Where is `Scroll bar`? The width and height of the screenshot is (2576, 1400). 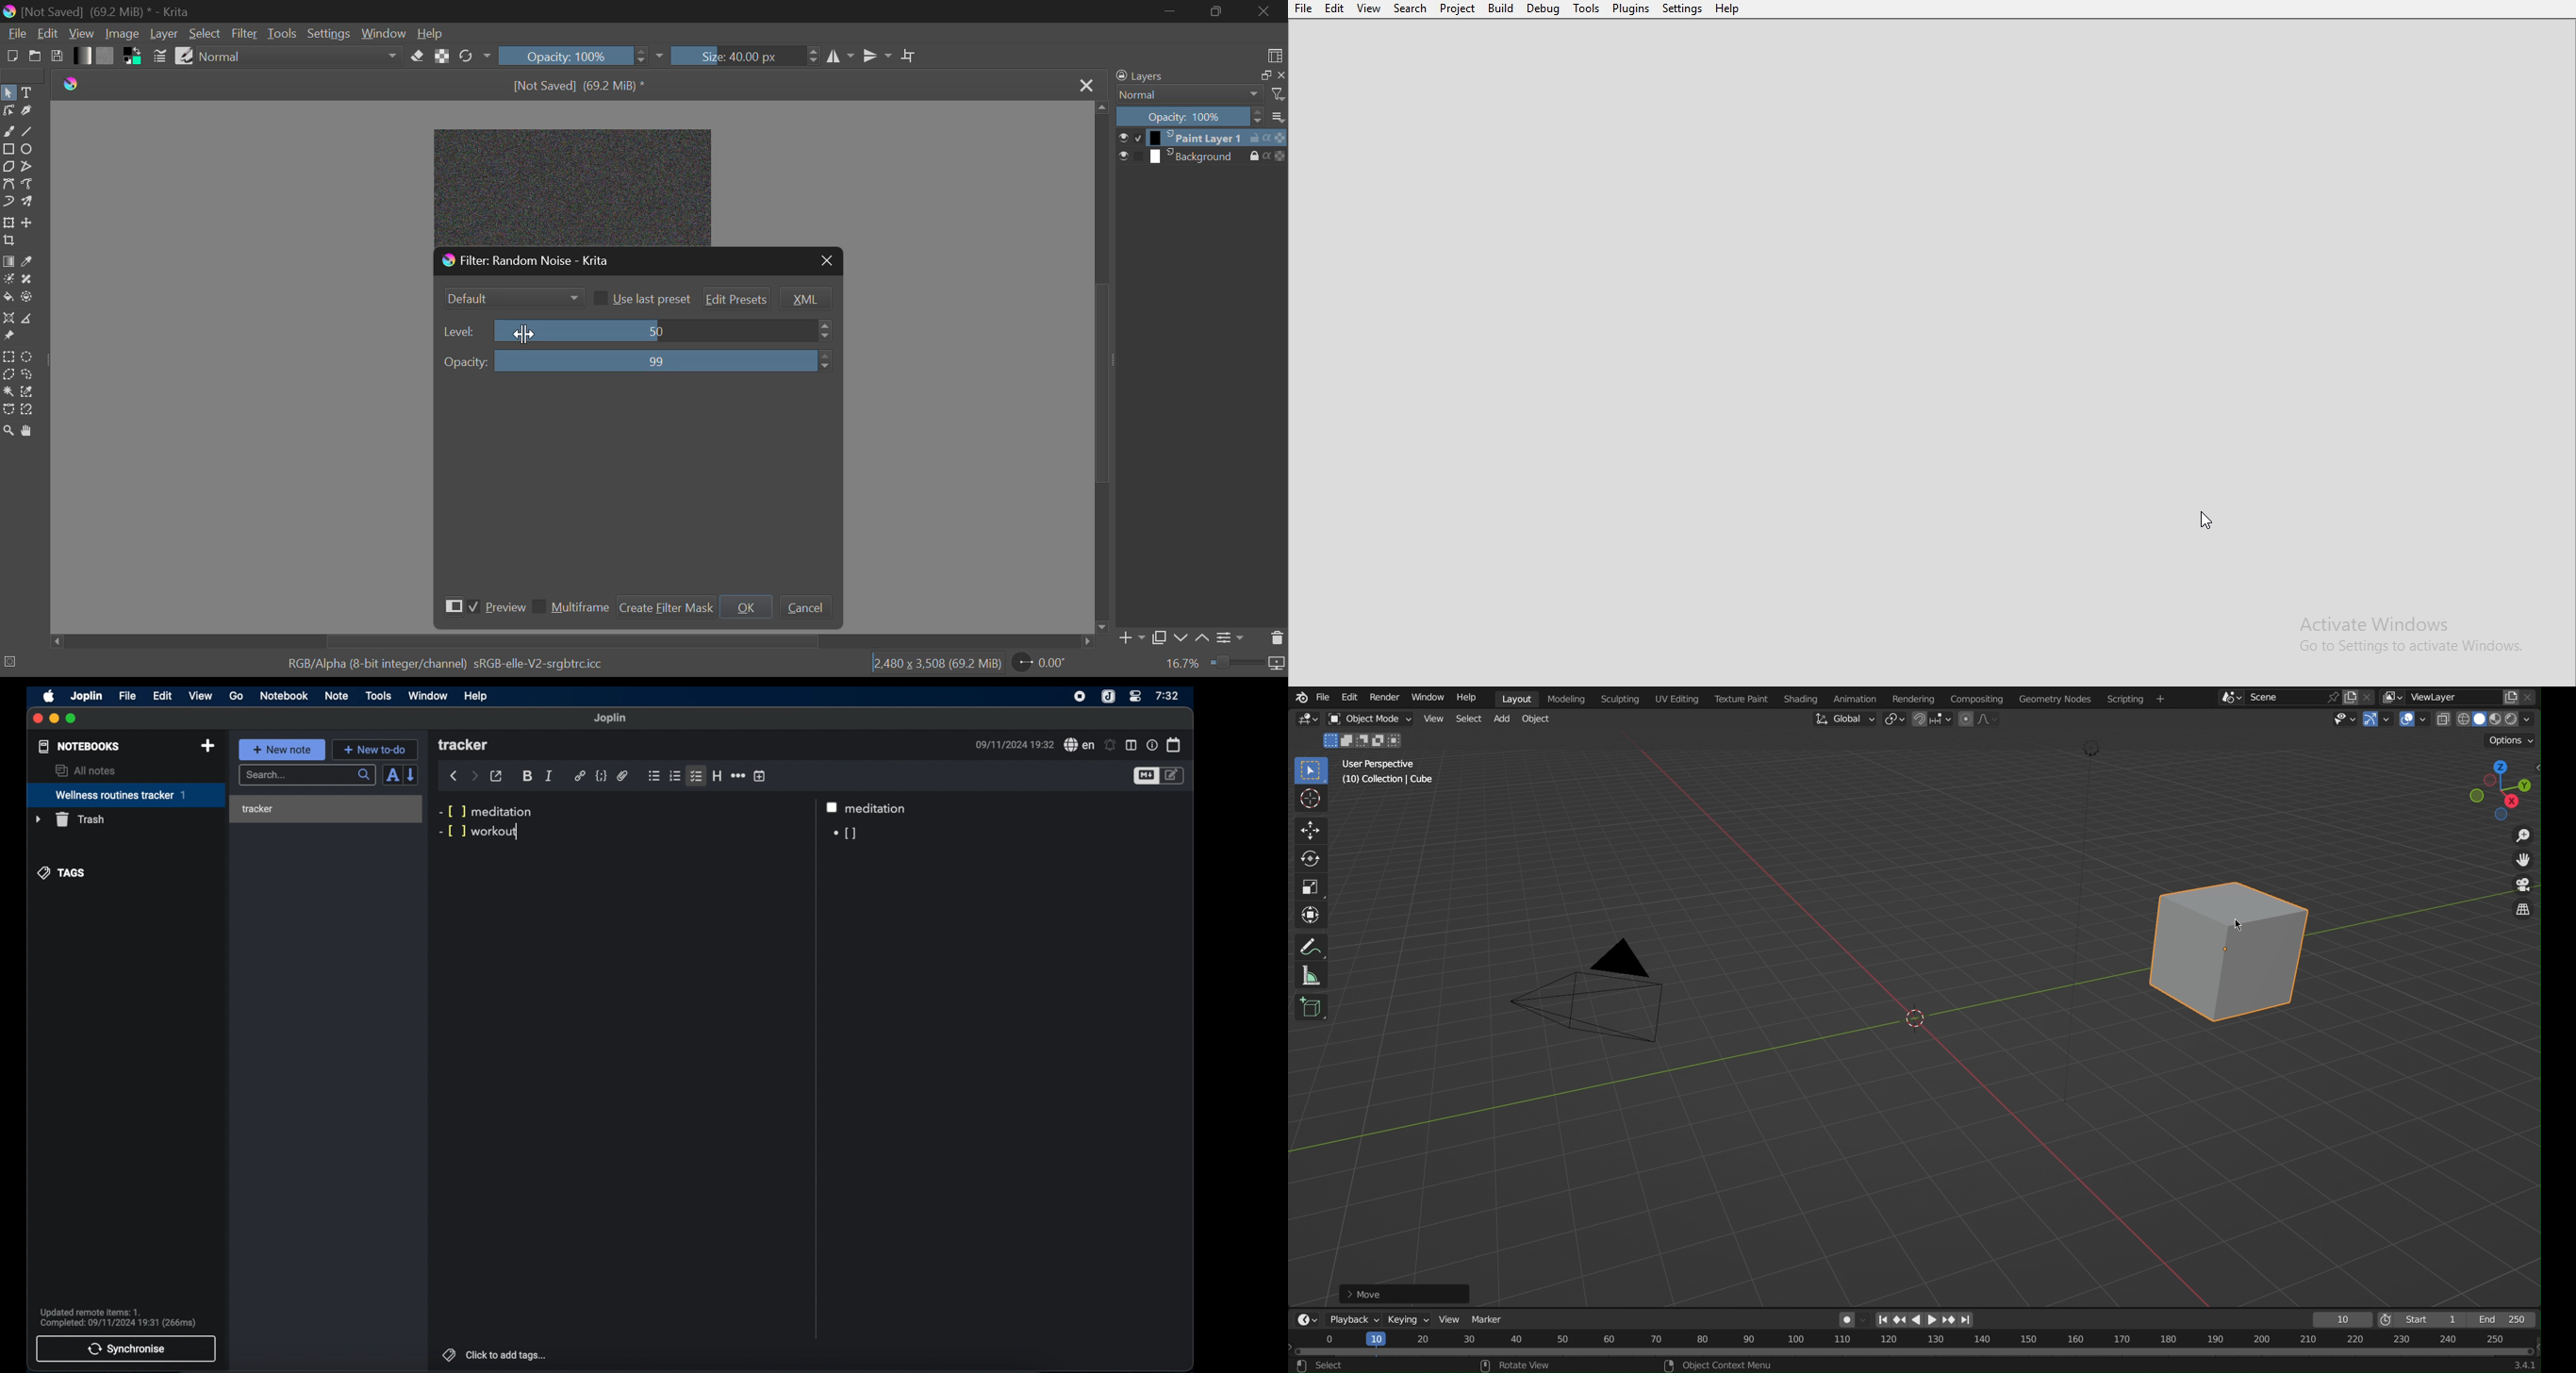
Scroll bar is located at coordinates (815, 1069).